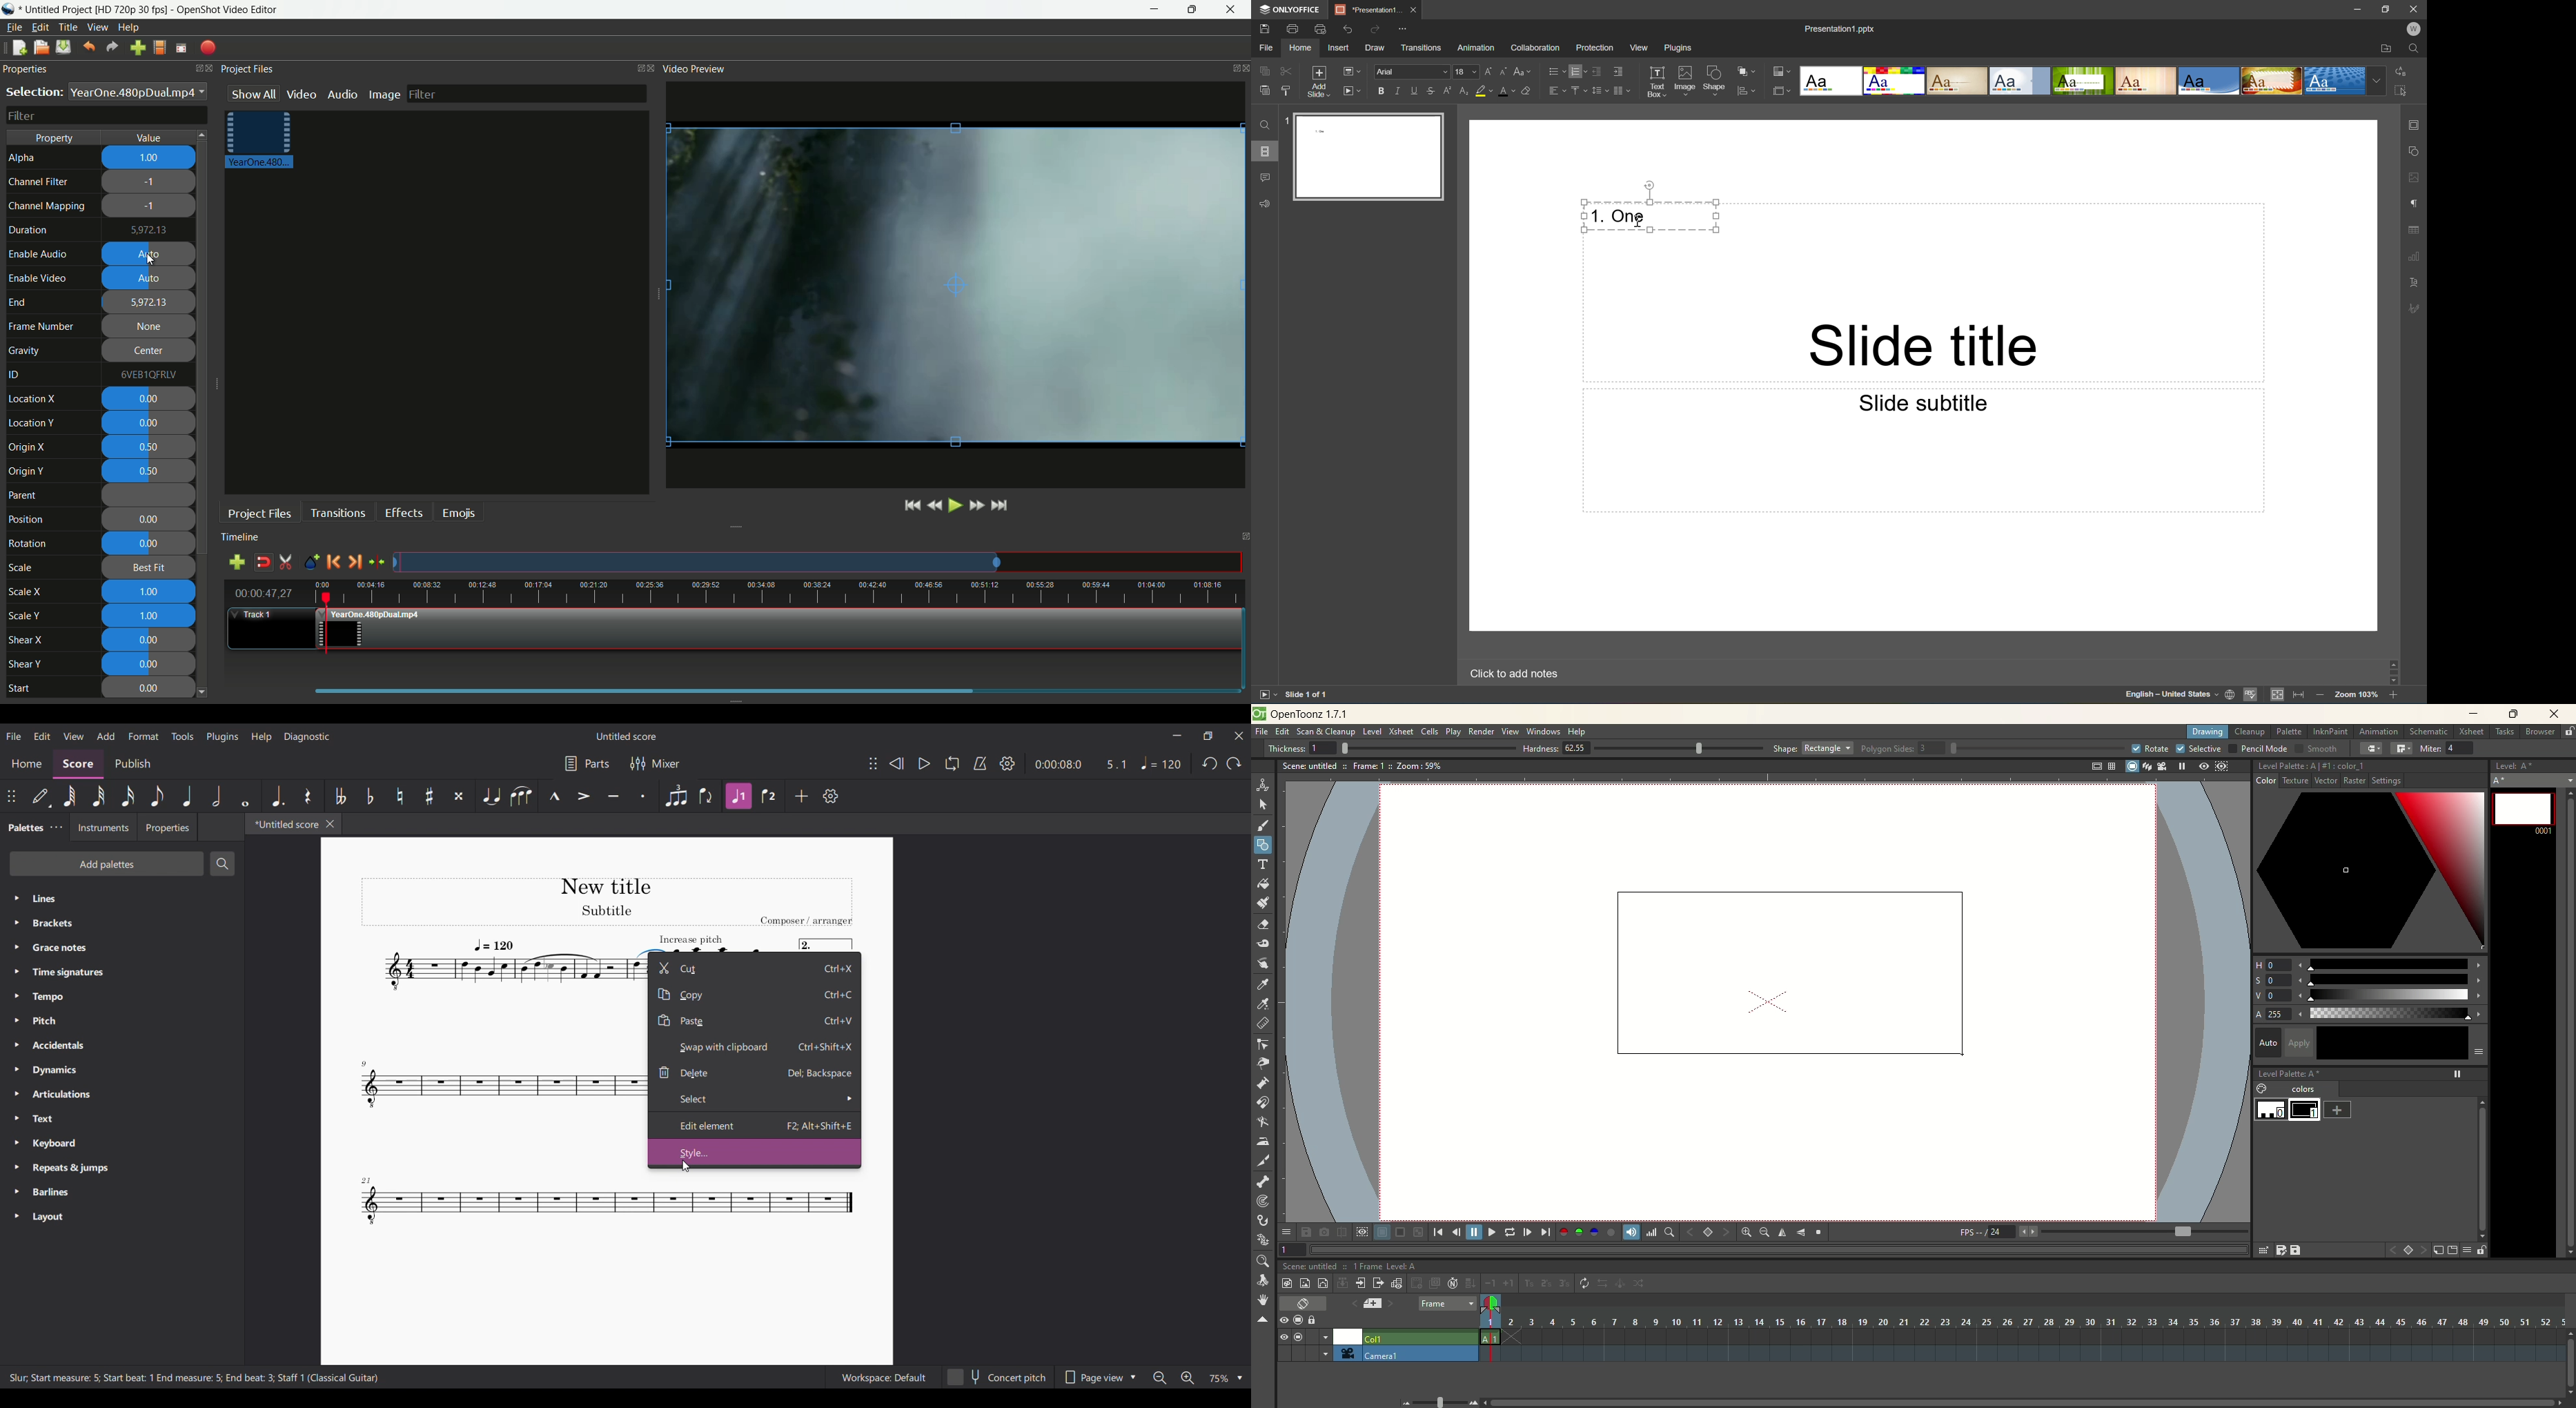  What do you see at coordinates (2438, 1251) in the screenshot?
I see `new style` at bounding box center [2438, 1251].